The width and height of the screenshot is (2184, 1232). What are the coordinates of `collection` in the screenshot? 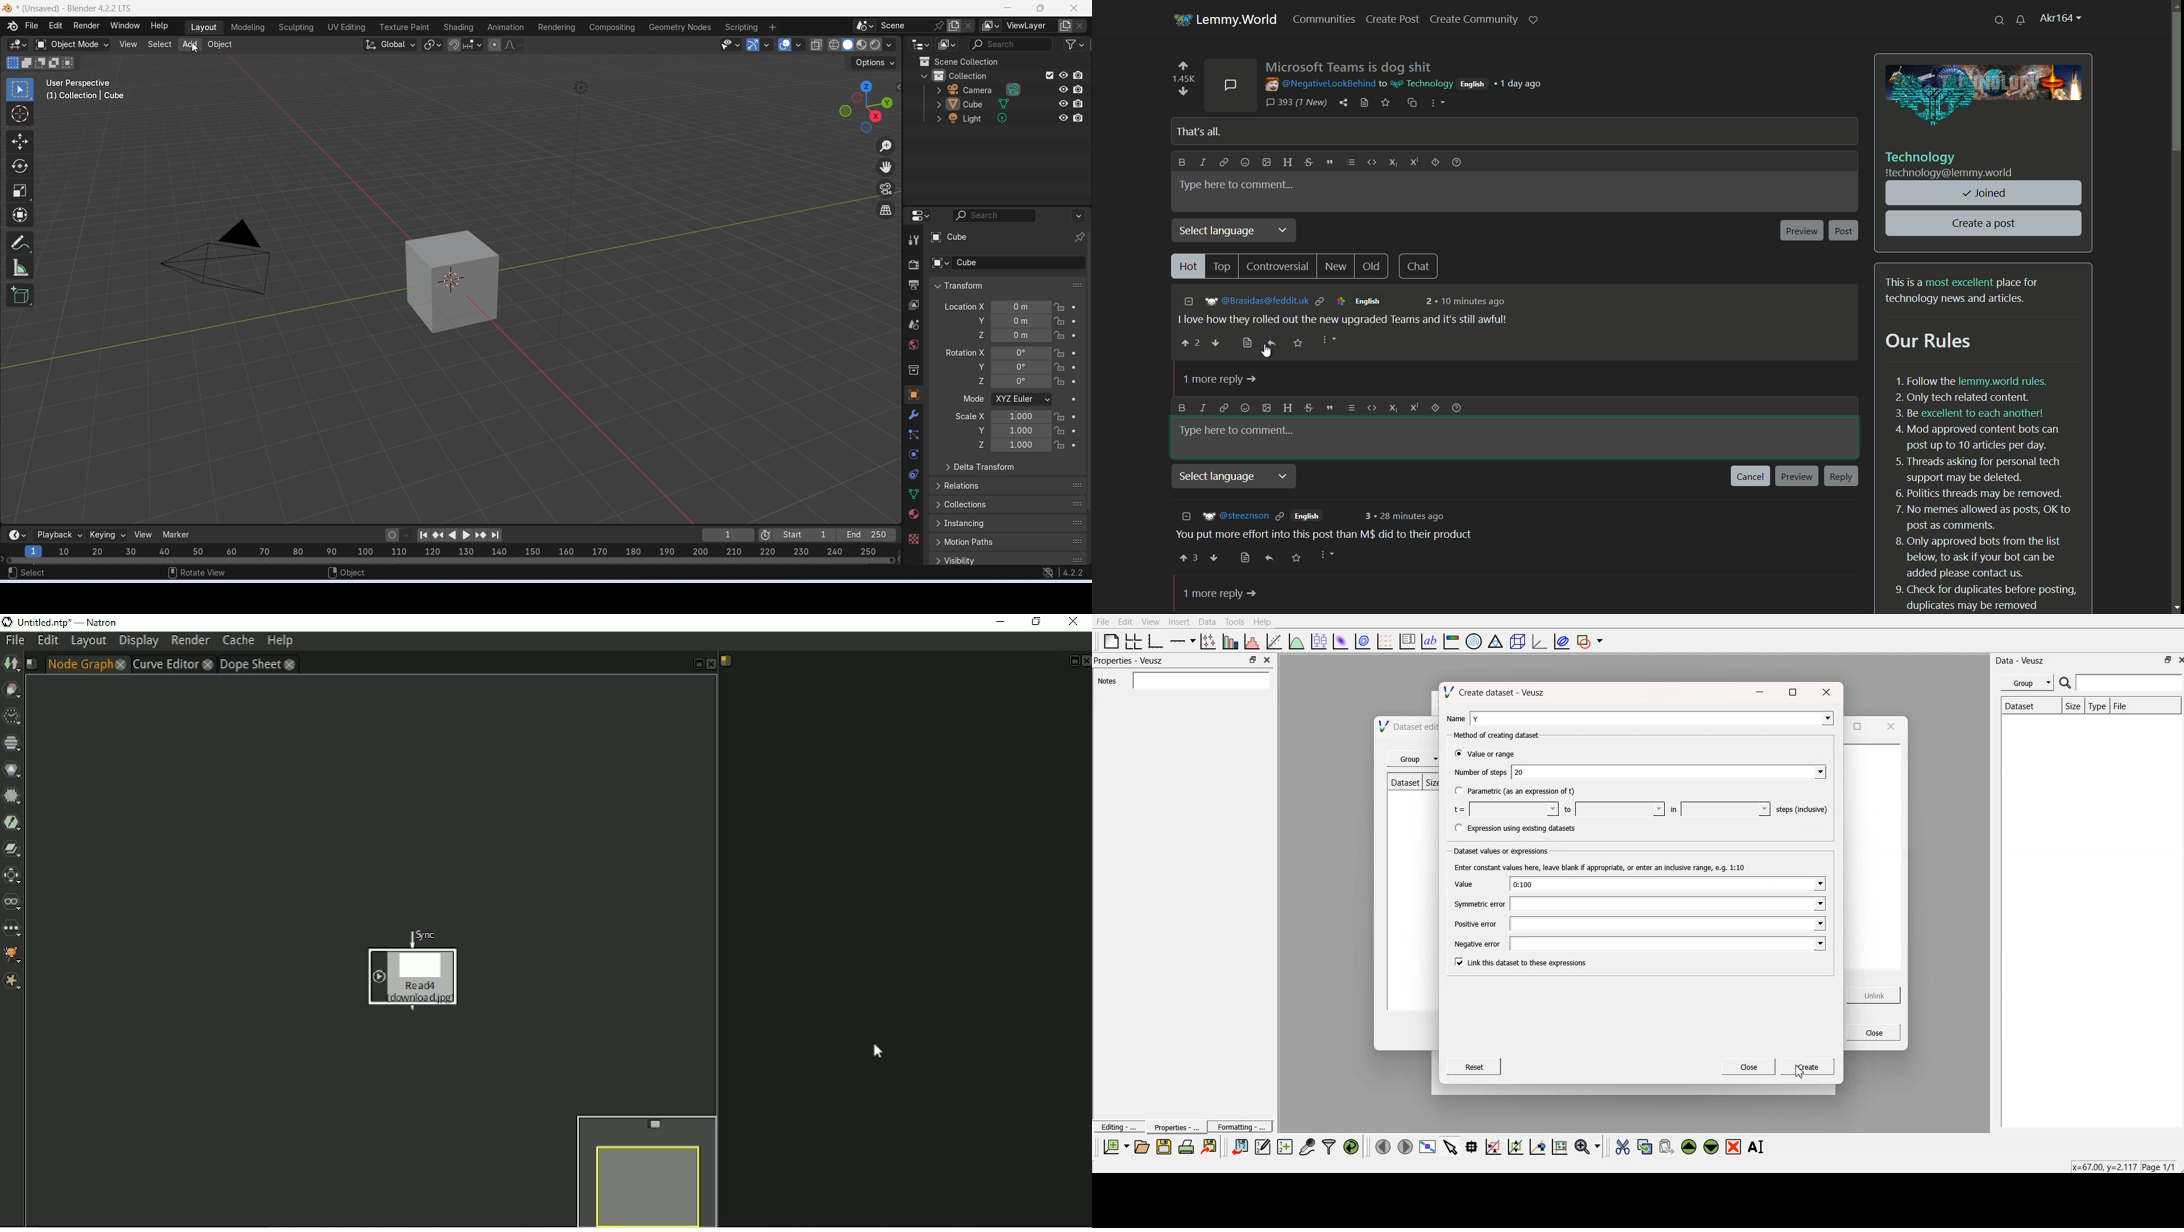 It's located at (915, 371).